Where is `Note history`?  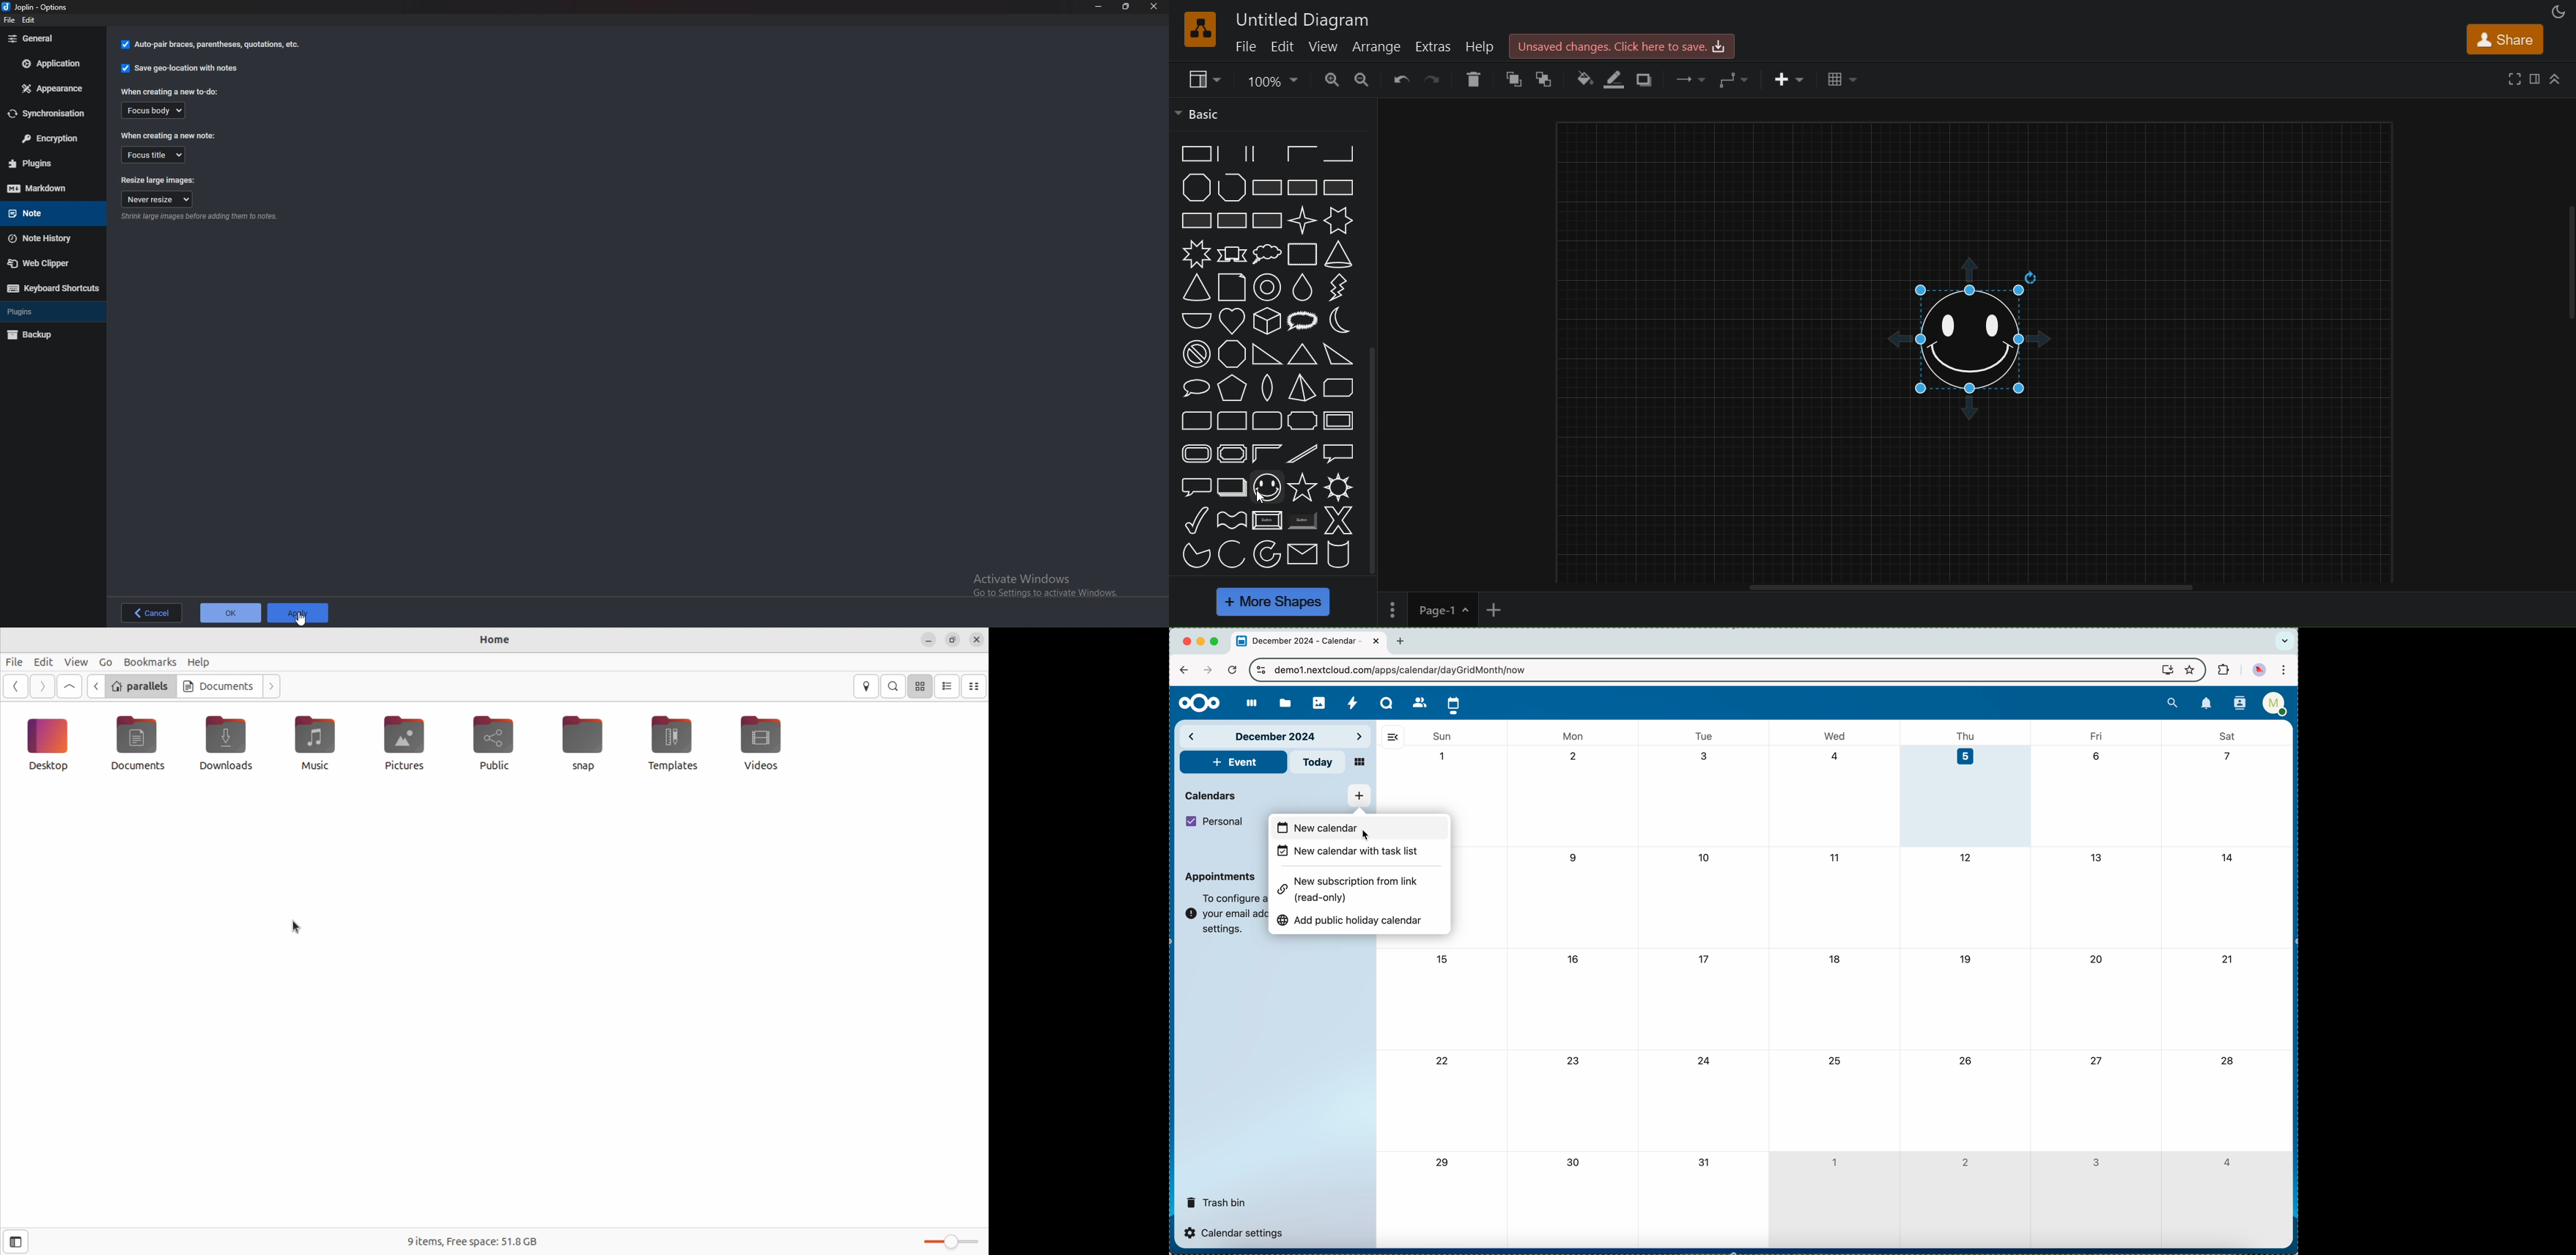 Note history is located at coordinates (48, 239).